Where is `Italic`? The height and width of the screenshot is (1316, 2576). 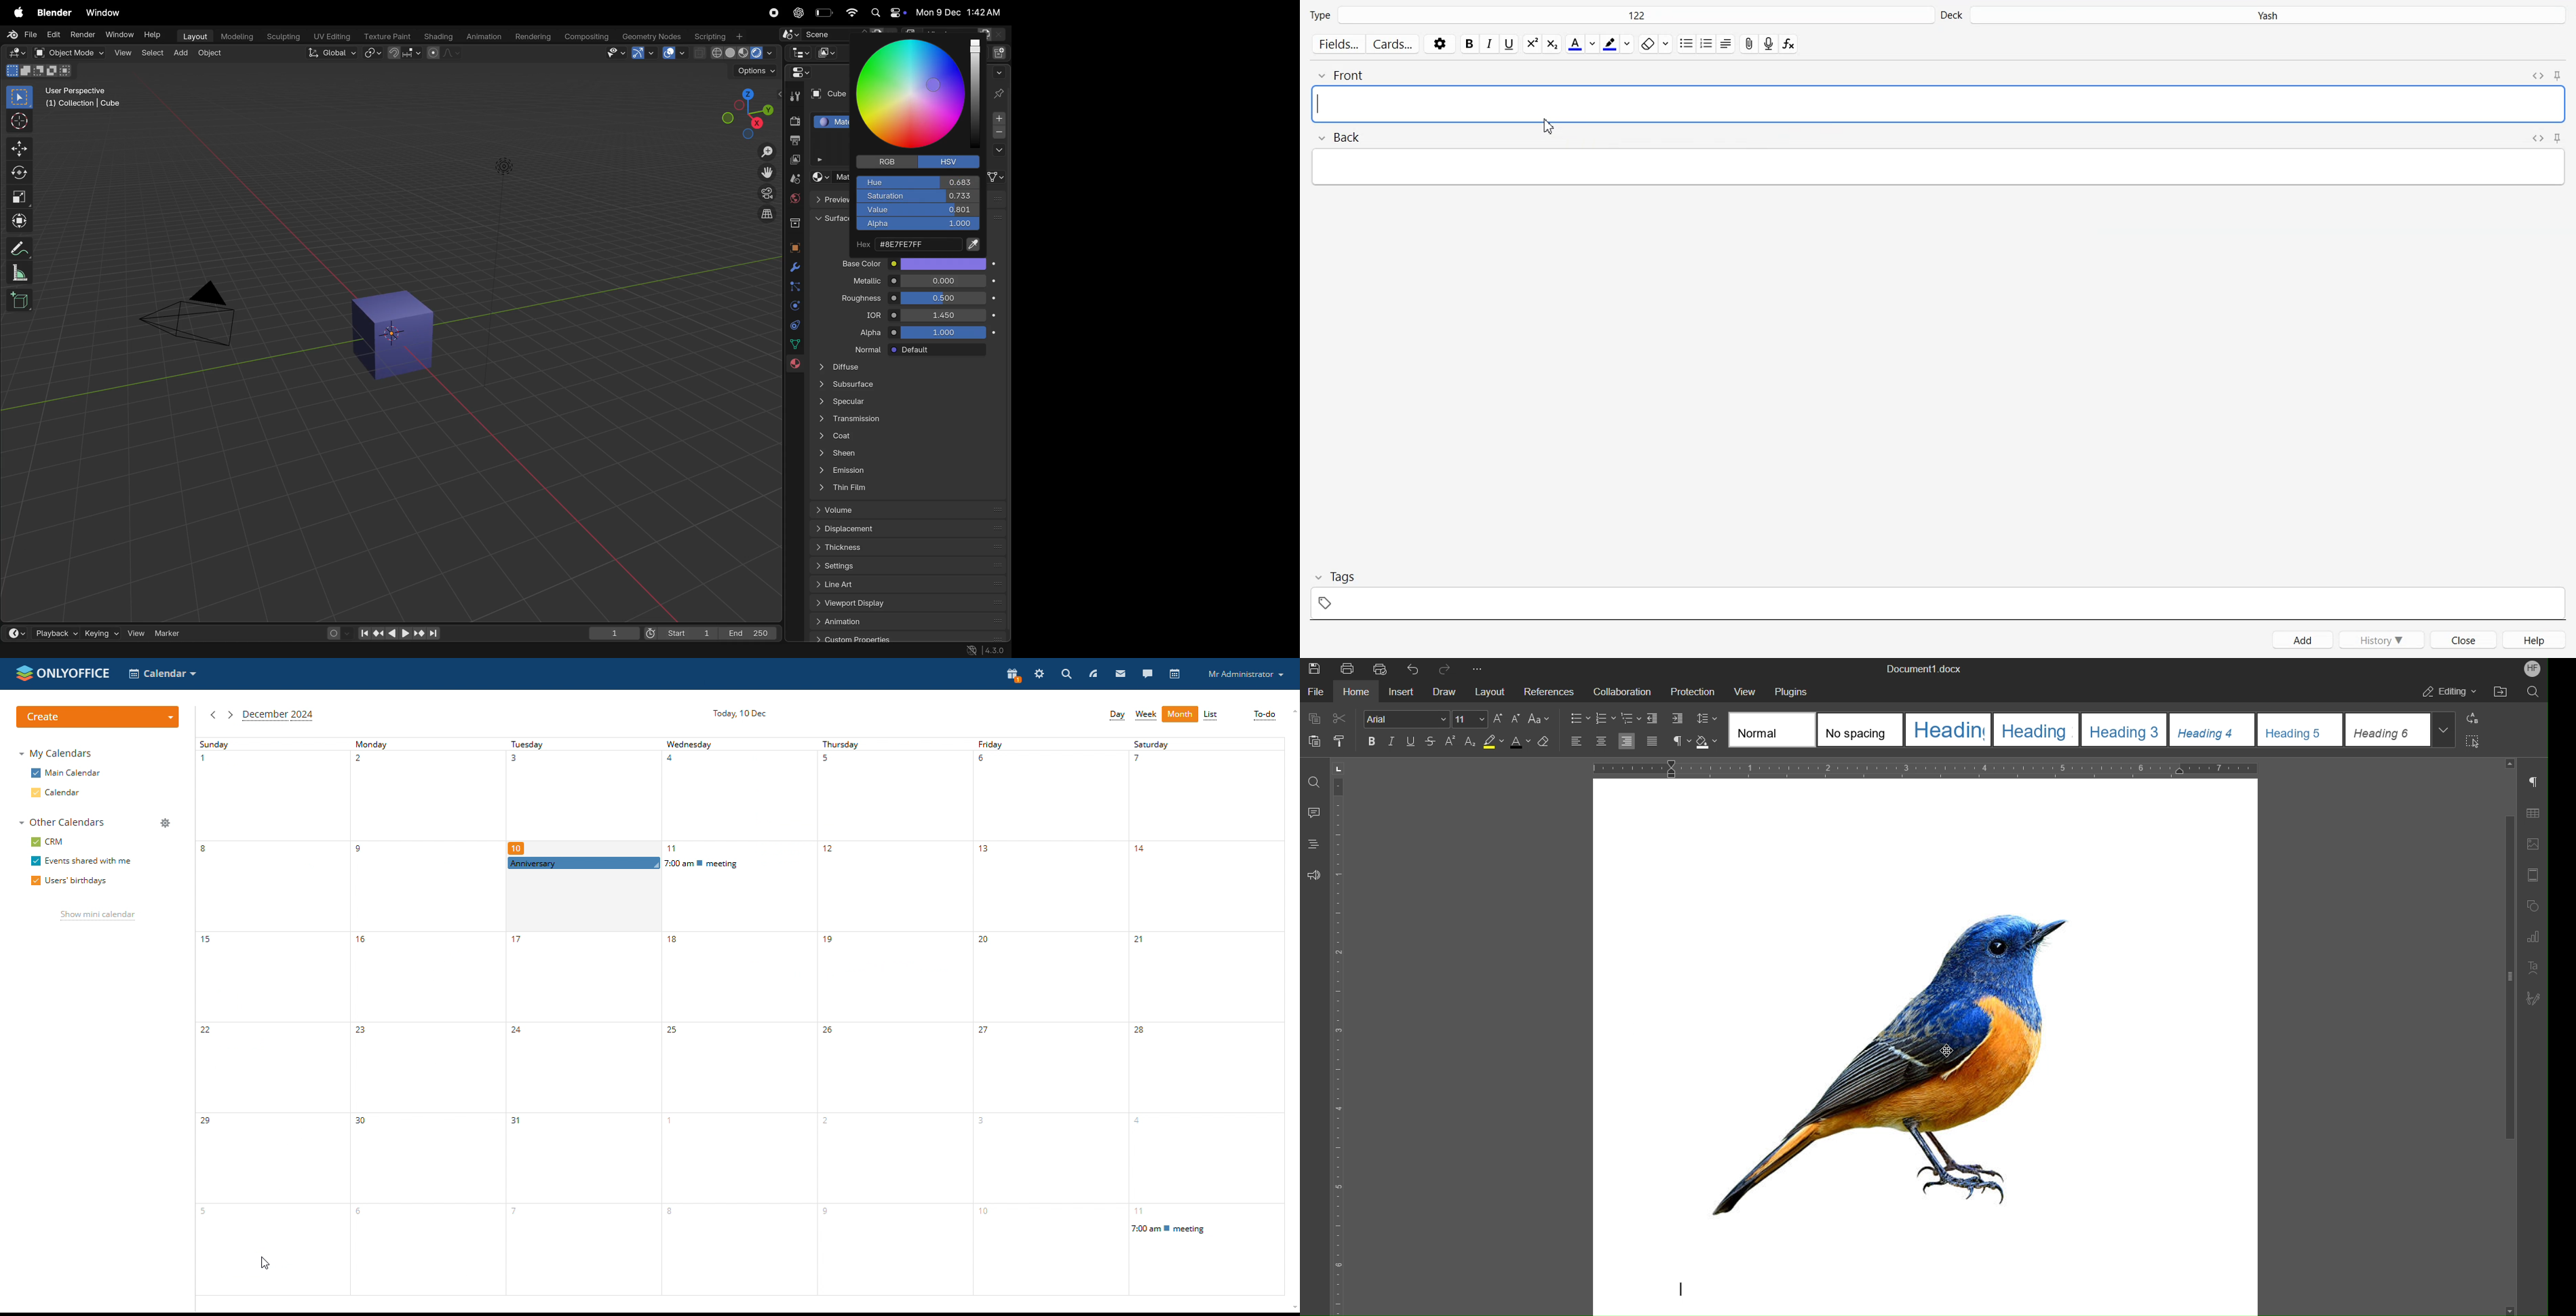 Italic is located at coordinates (1491, 44).